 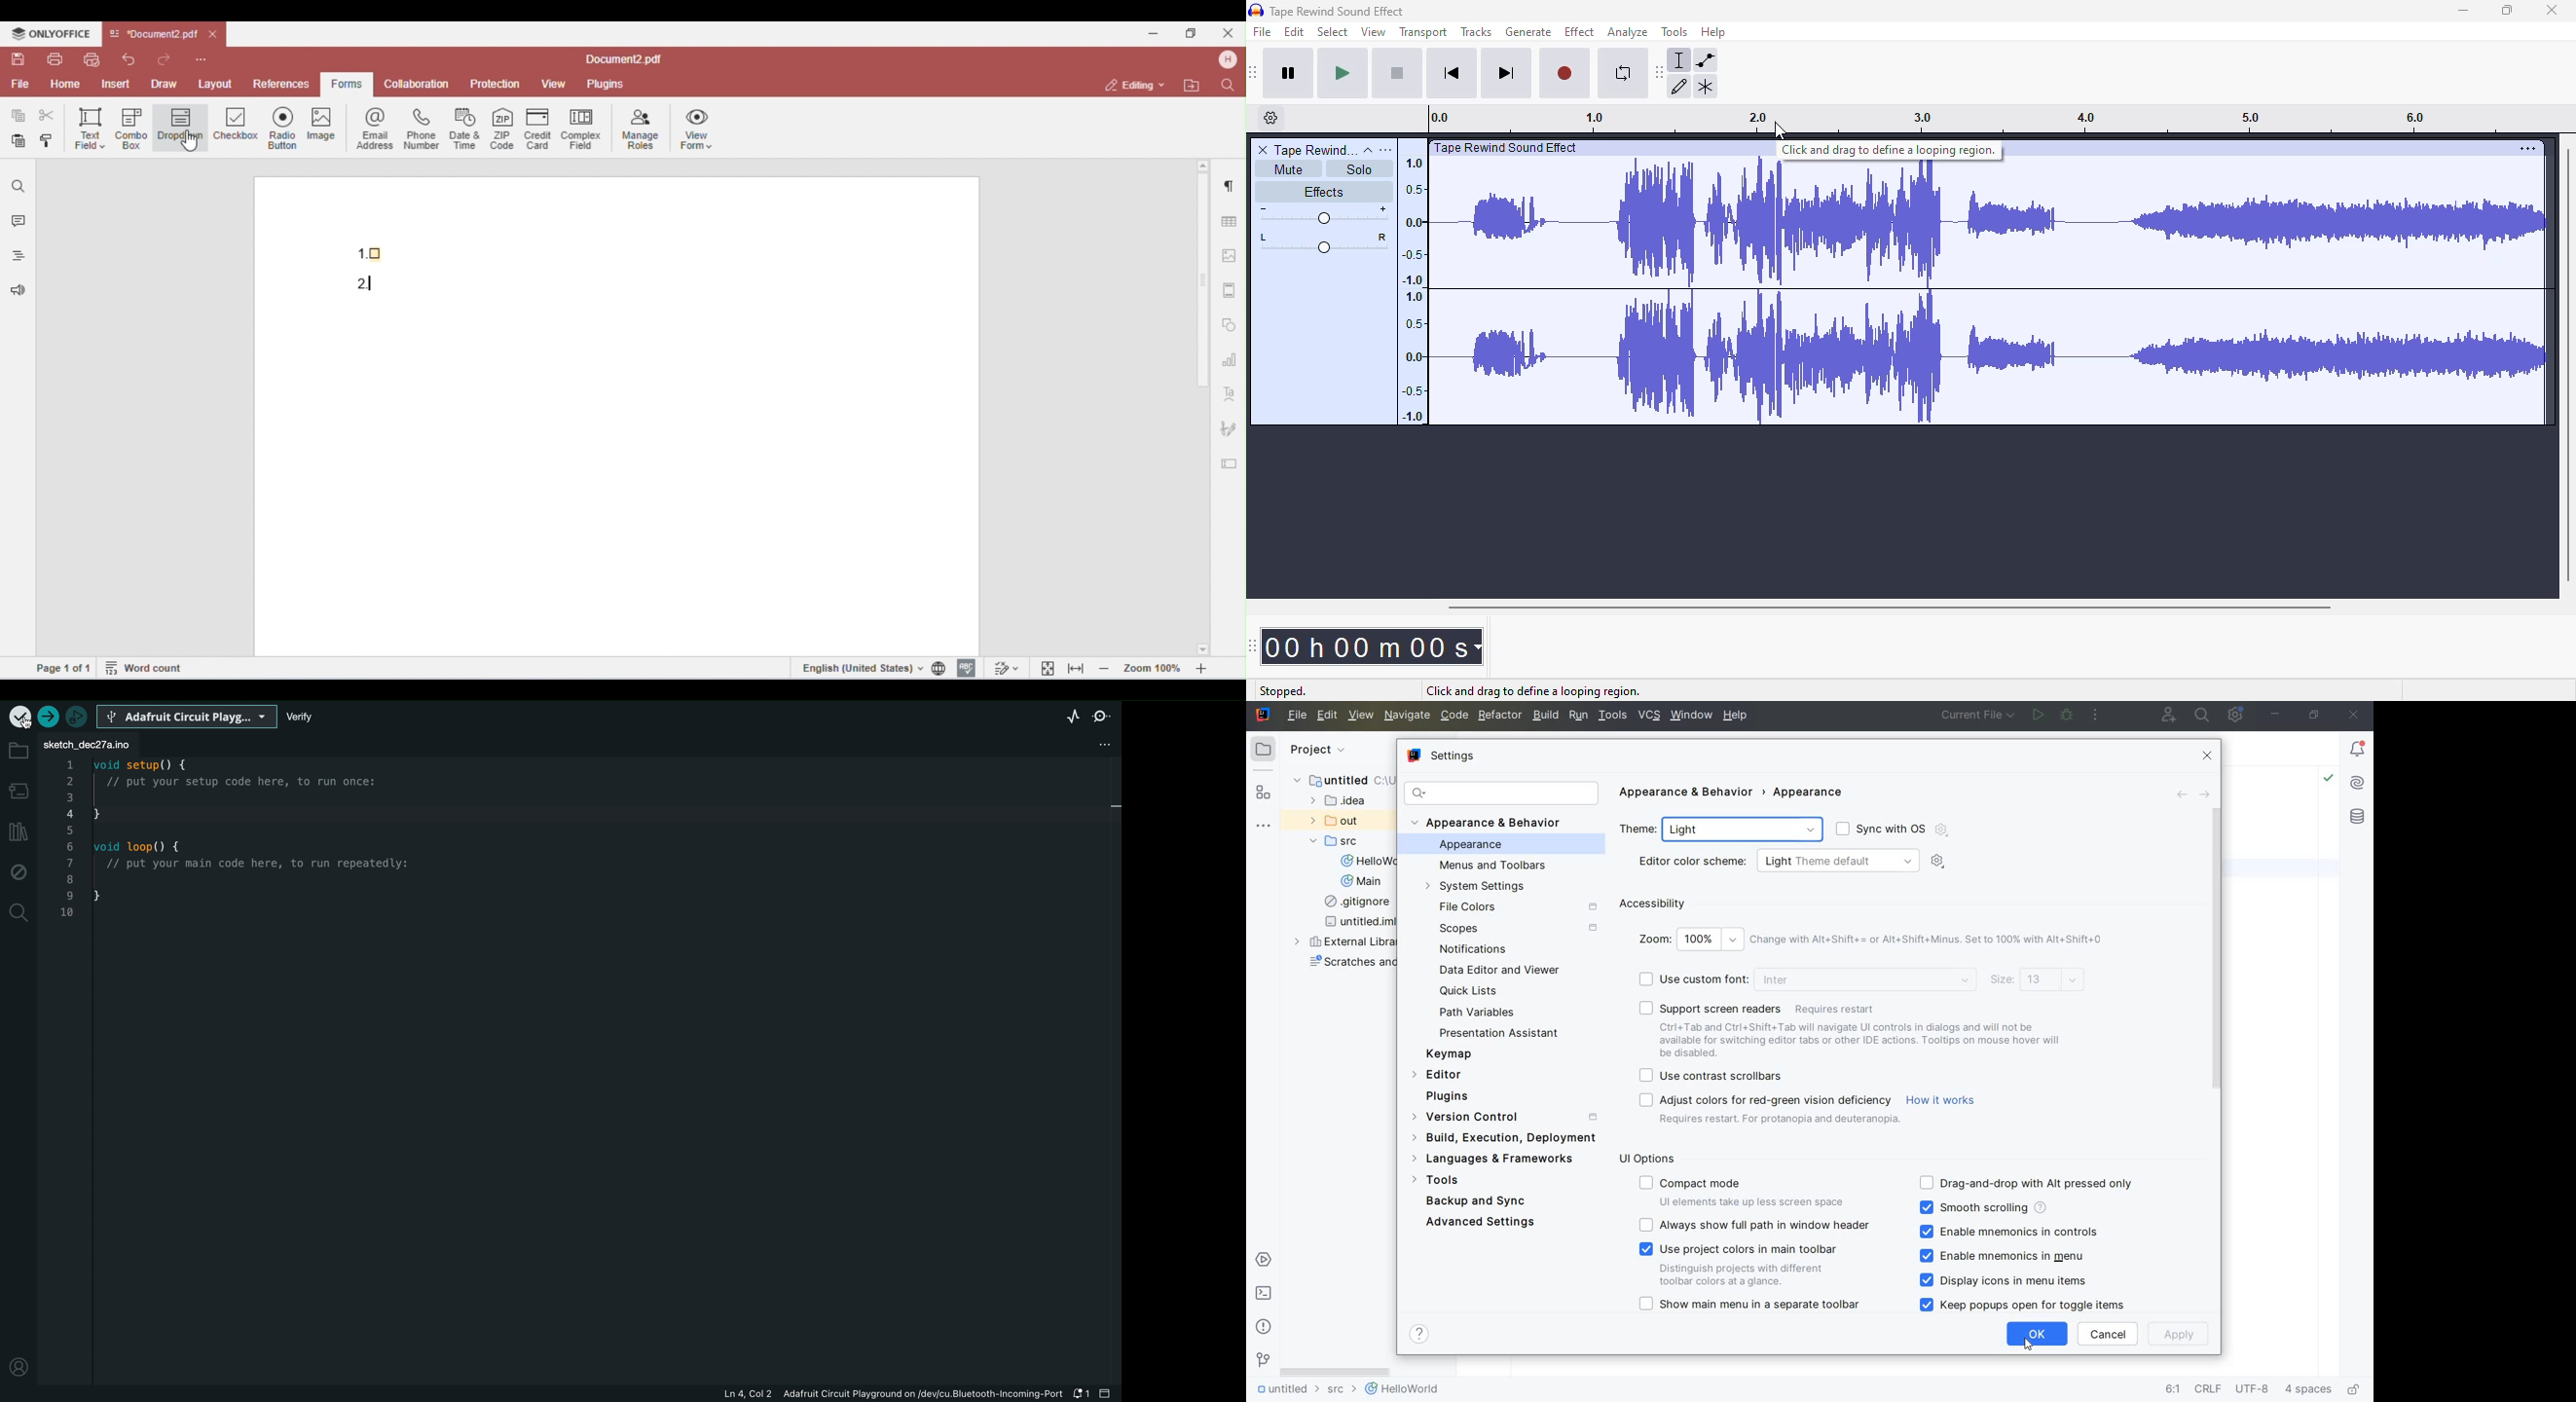 I want to click on help, so click(x=1713, y=32).